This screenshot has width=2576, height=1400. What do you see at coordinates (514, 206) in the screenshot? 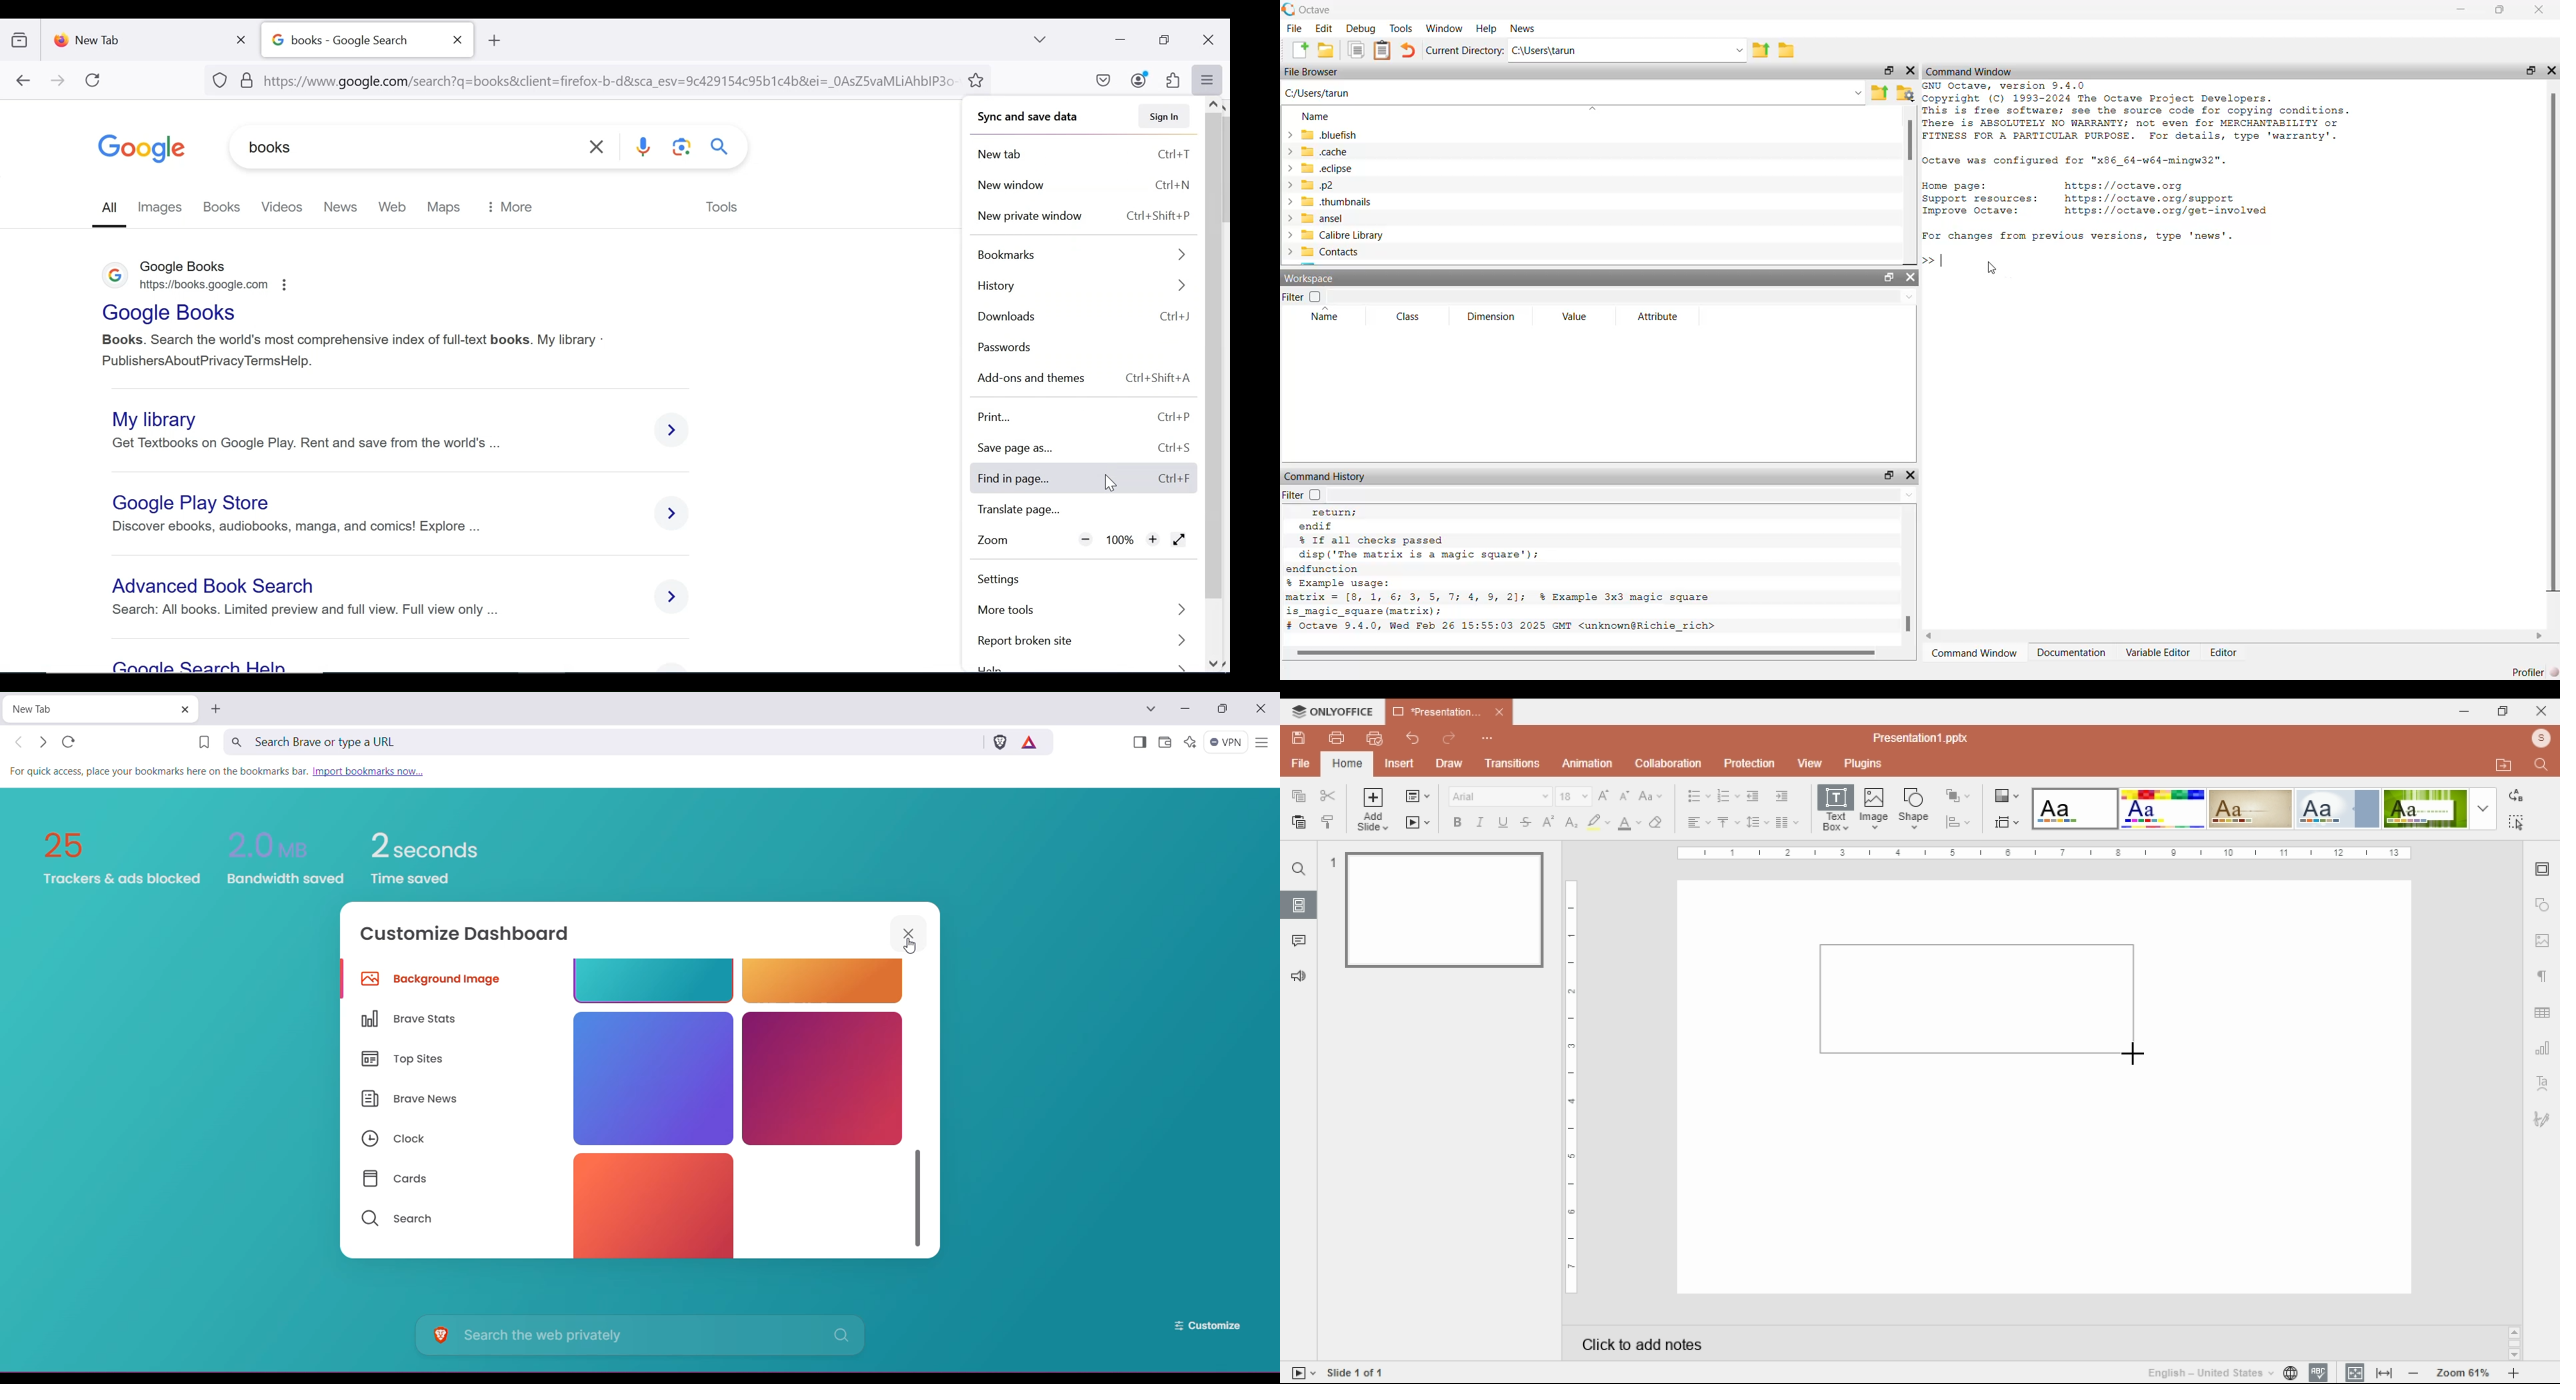
I see `more` at bounding box center [514, 206].